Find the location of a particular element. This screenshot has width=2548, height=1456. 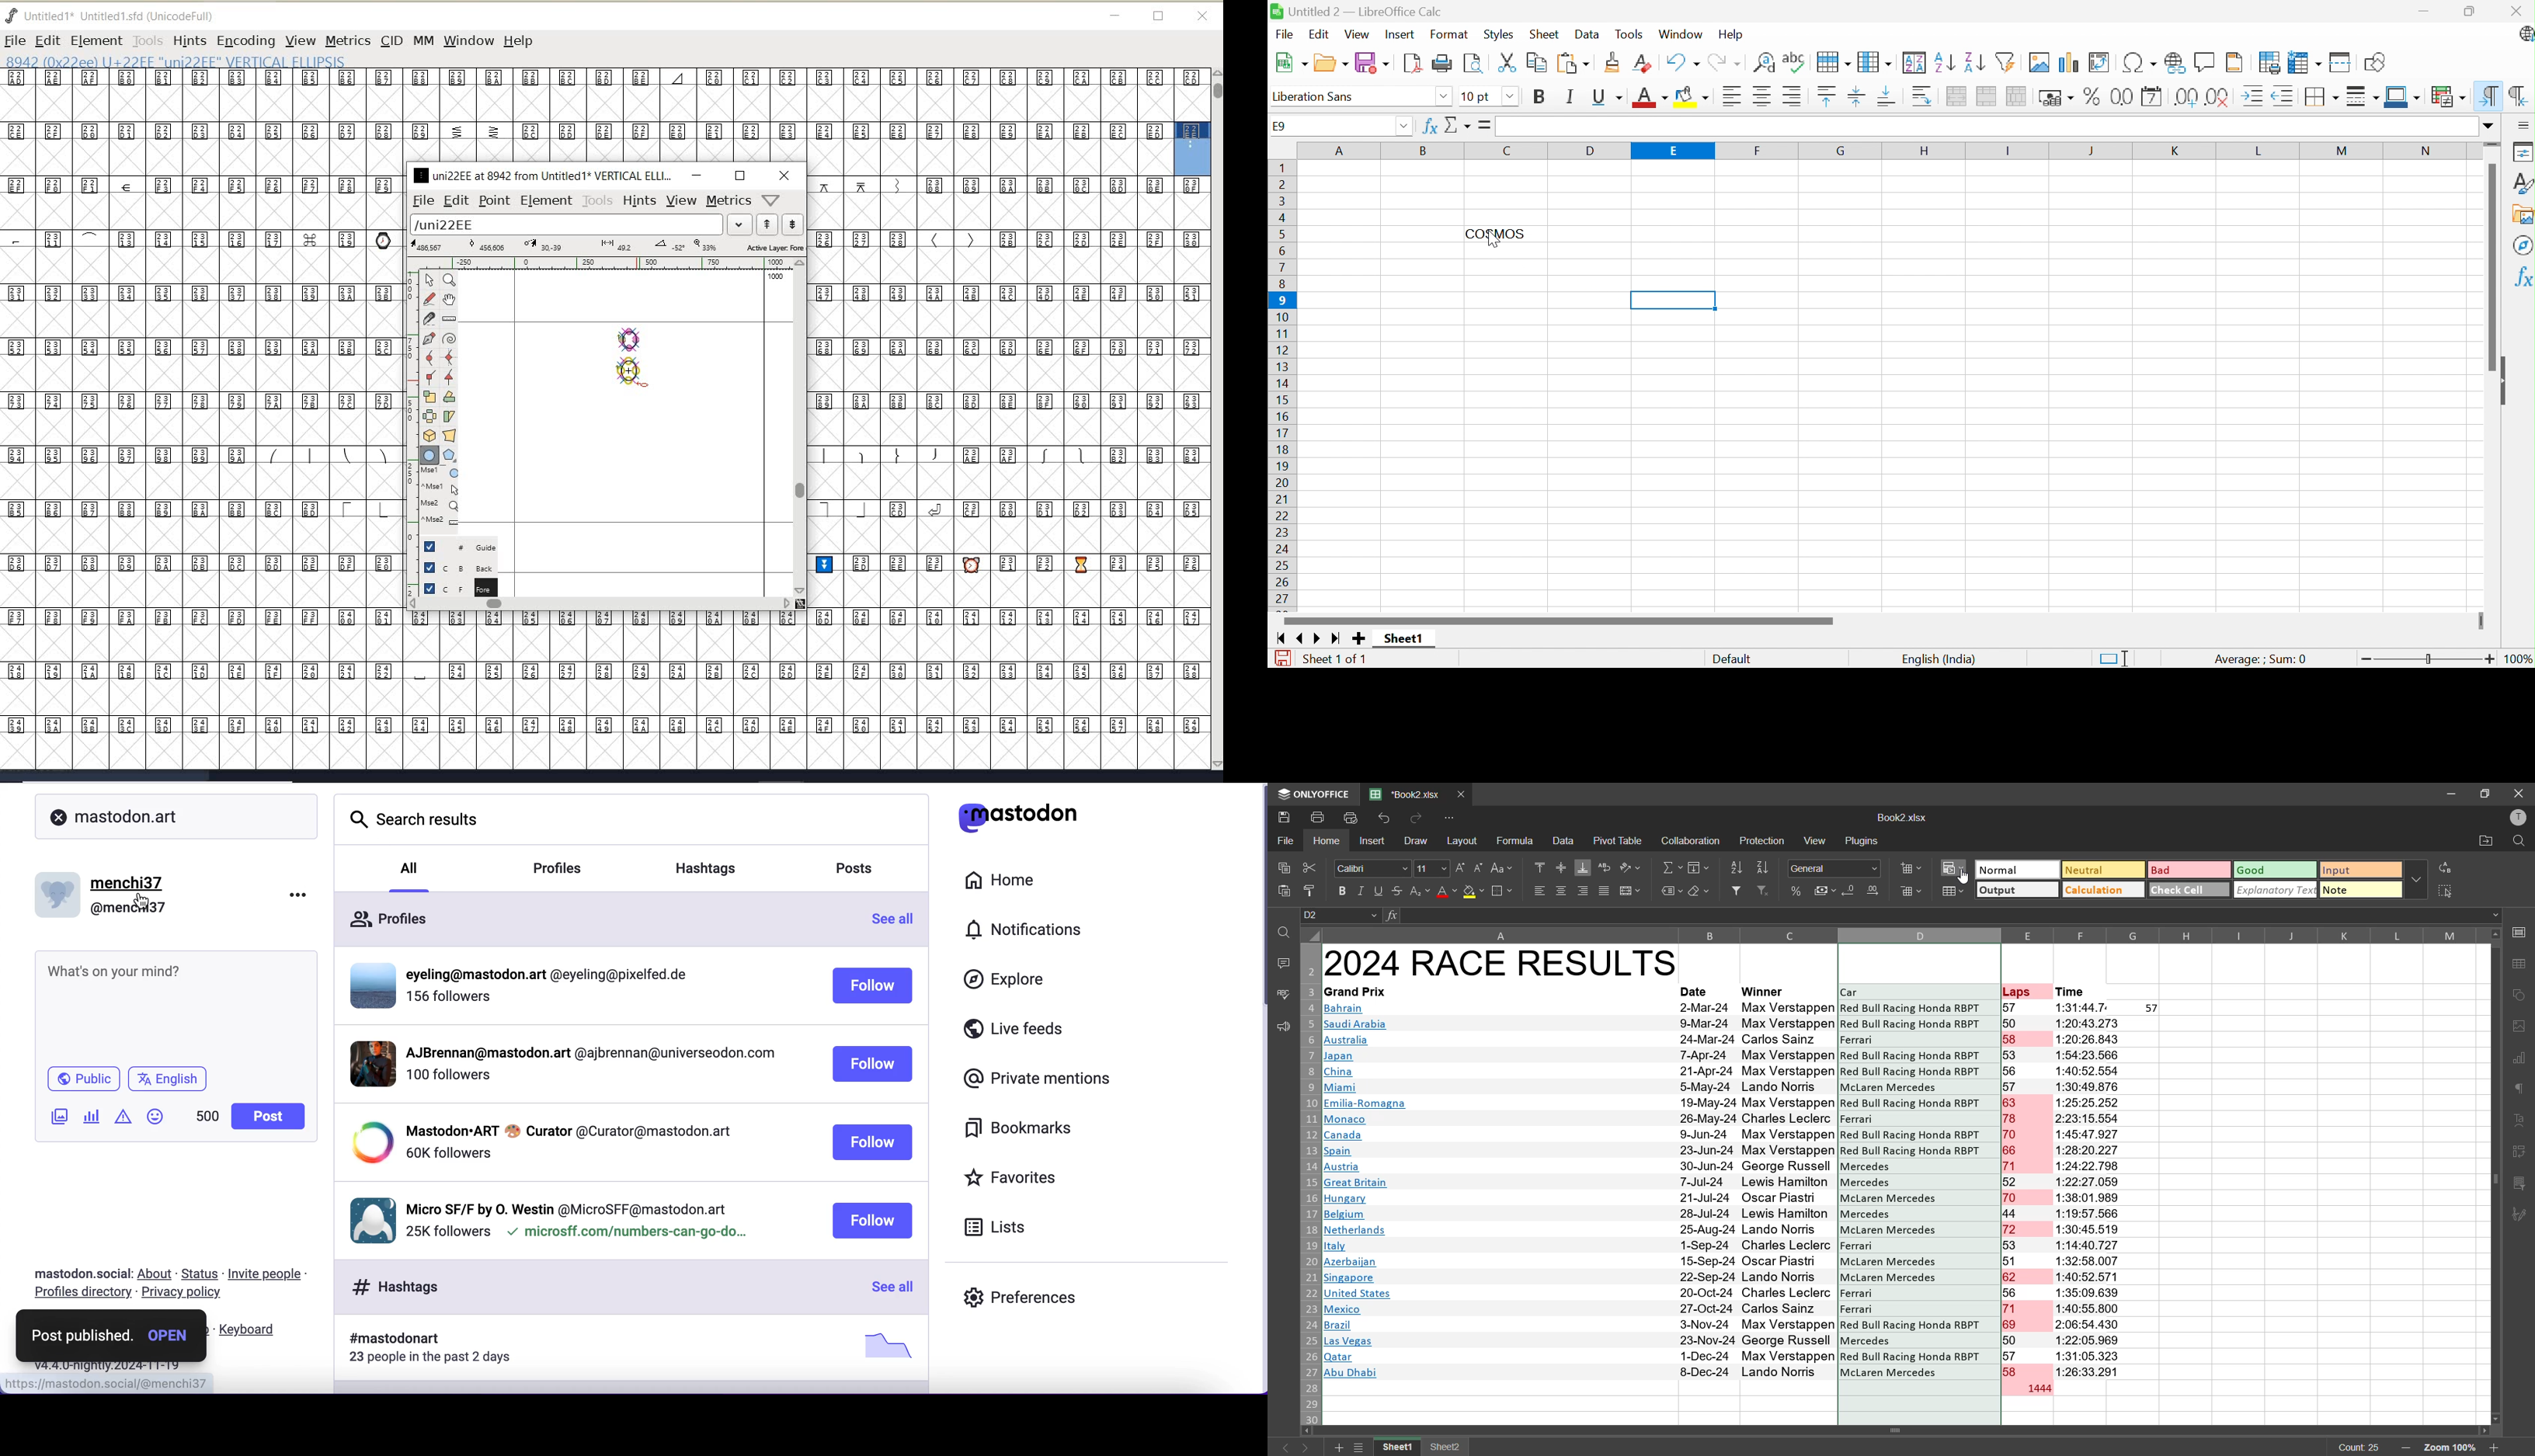

a vertical ellipsis creation is located at coordinates (633, 370).